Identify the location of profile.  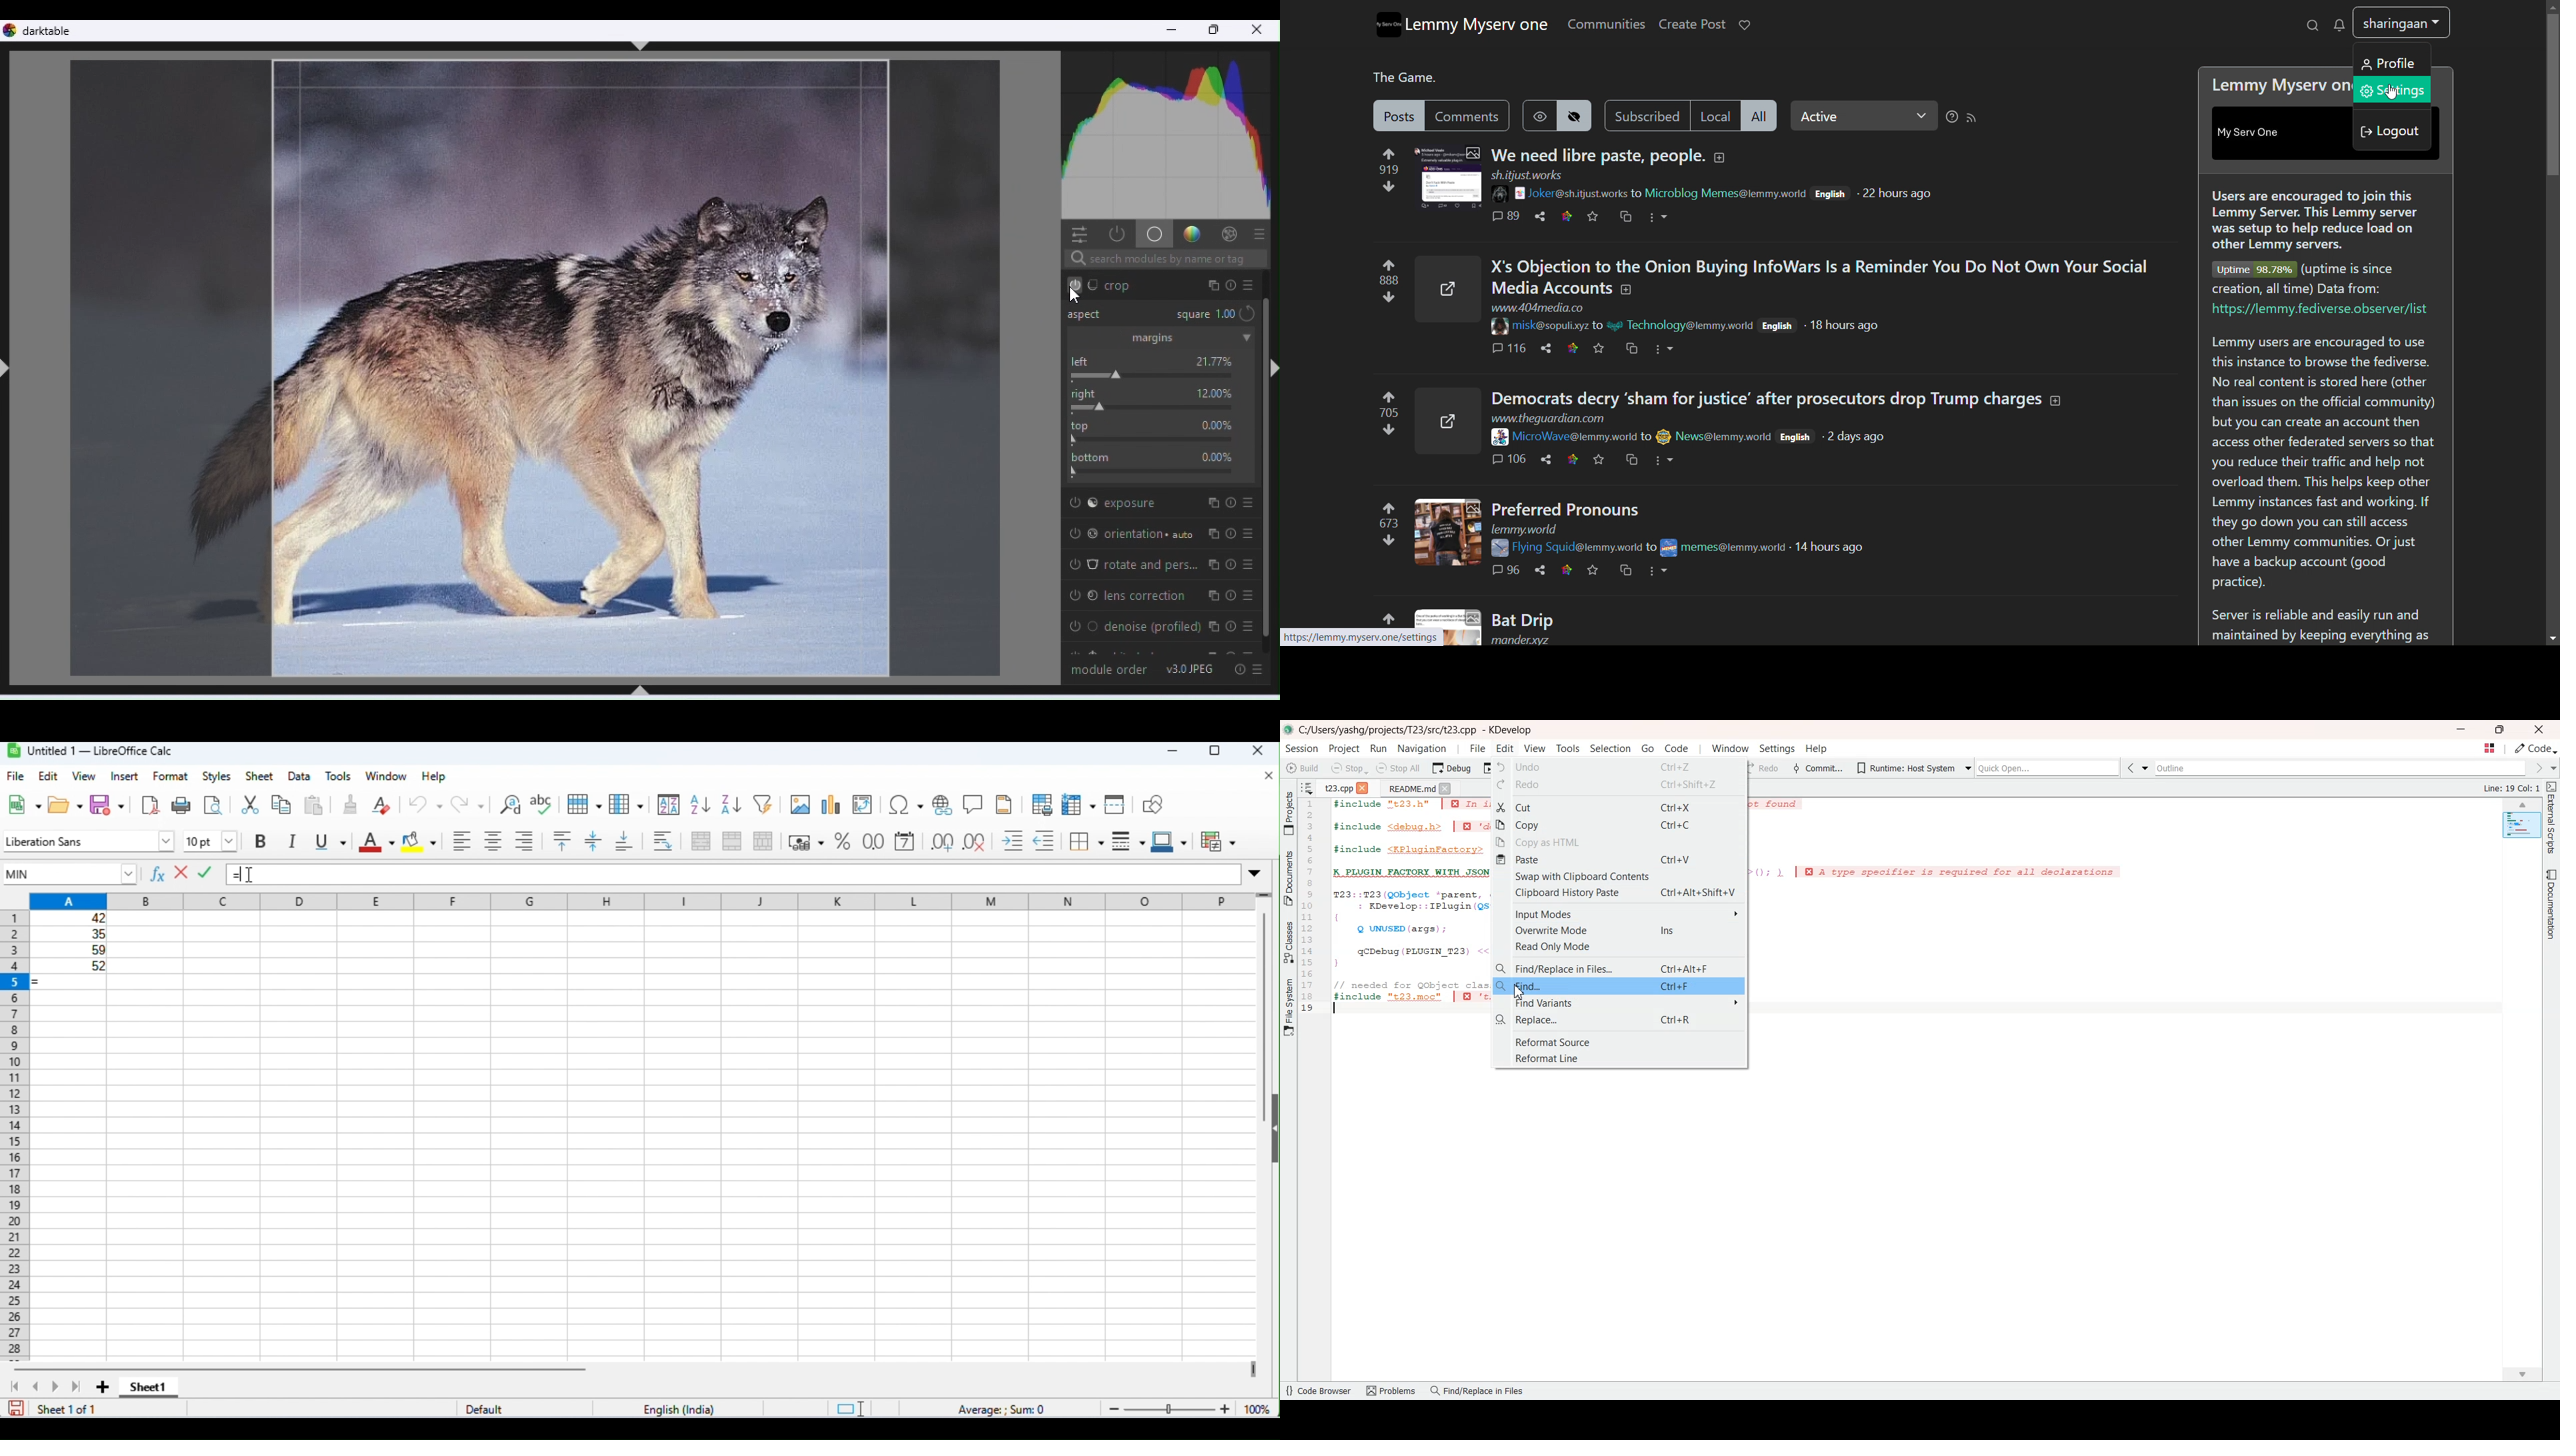
(2392, 63).